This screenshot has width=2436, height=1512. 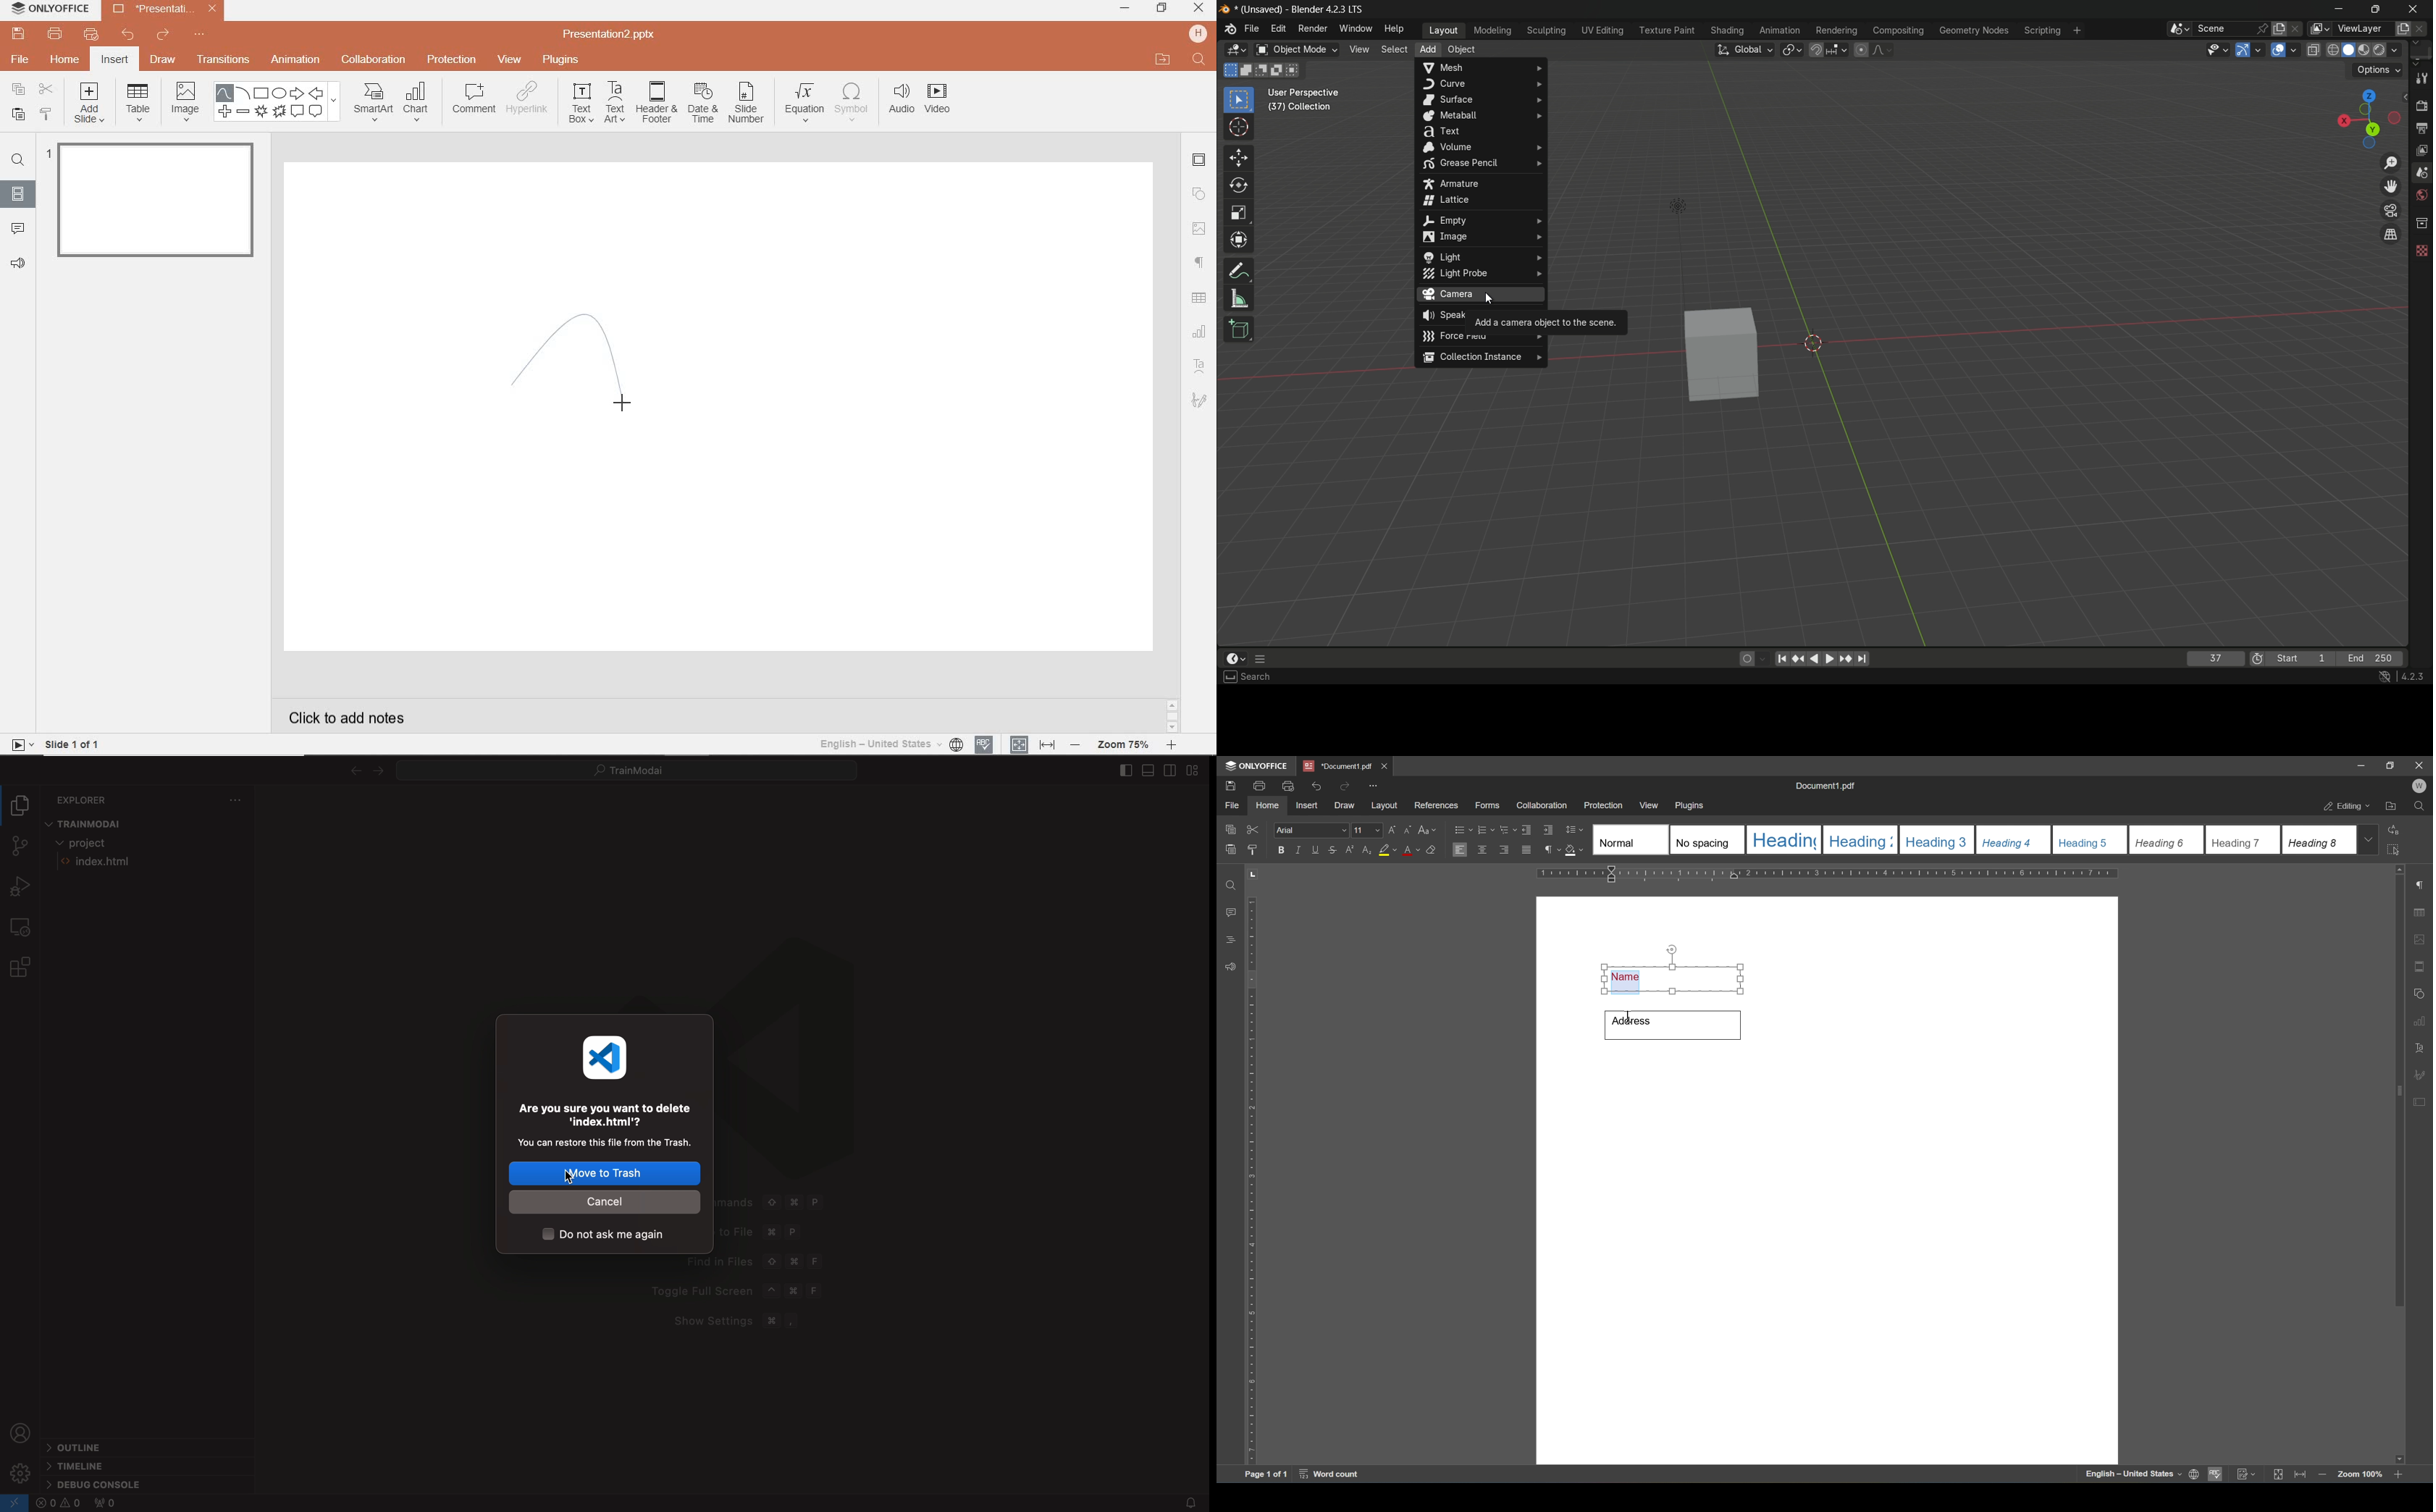 I want to click on show overlay, so click(x=2278, y=50).